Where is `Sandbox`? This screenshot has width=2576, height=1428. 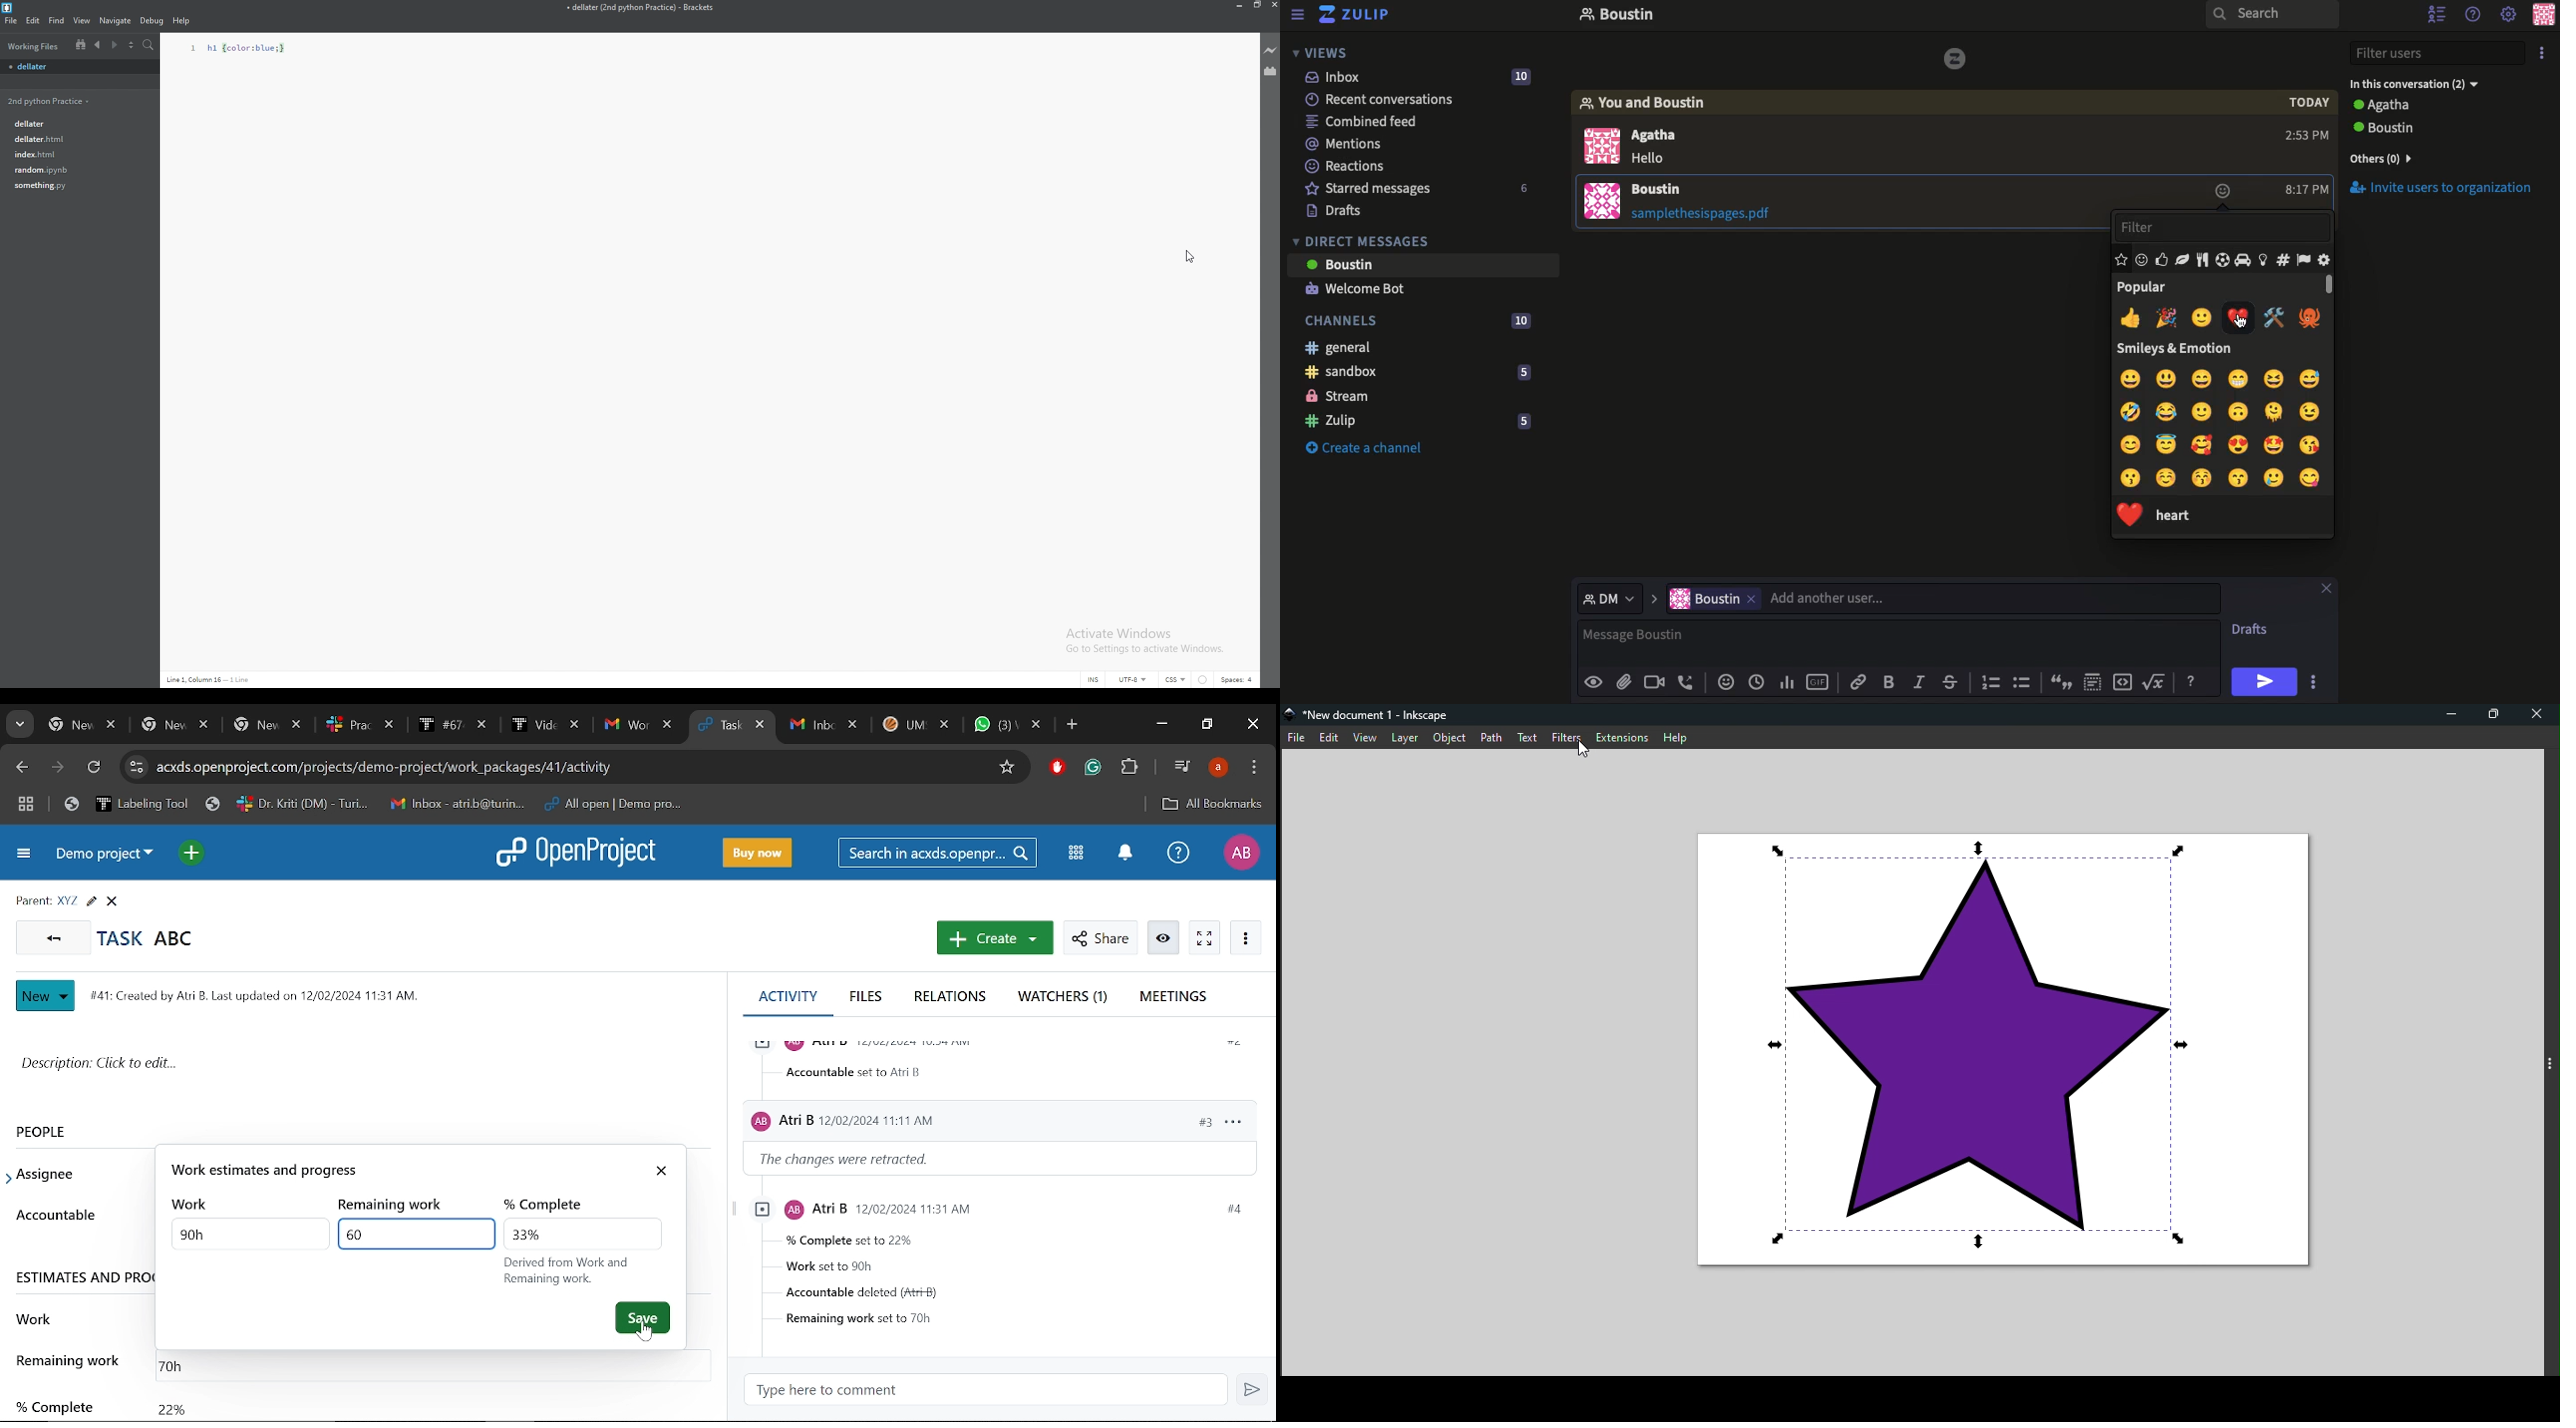 Sandbox is located at coordinates (1417, 373).